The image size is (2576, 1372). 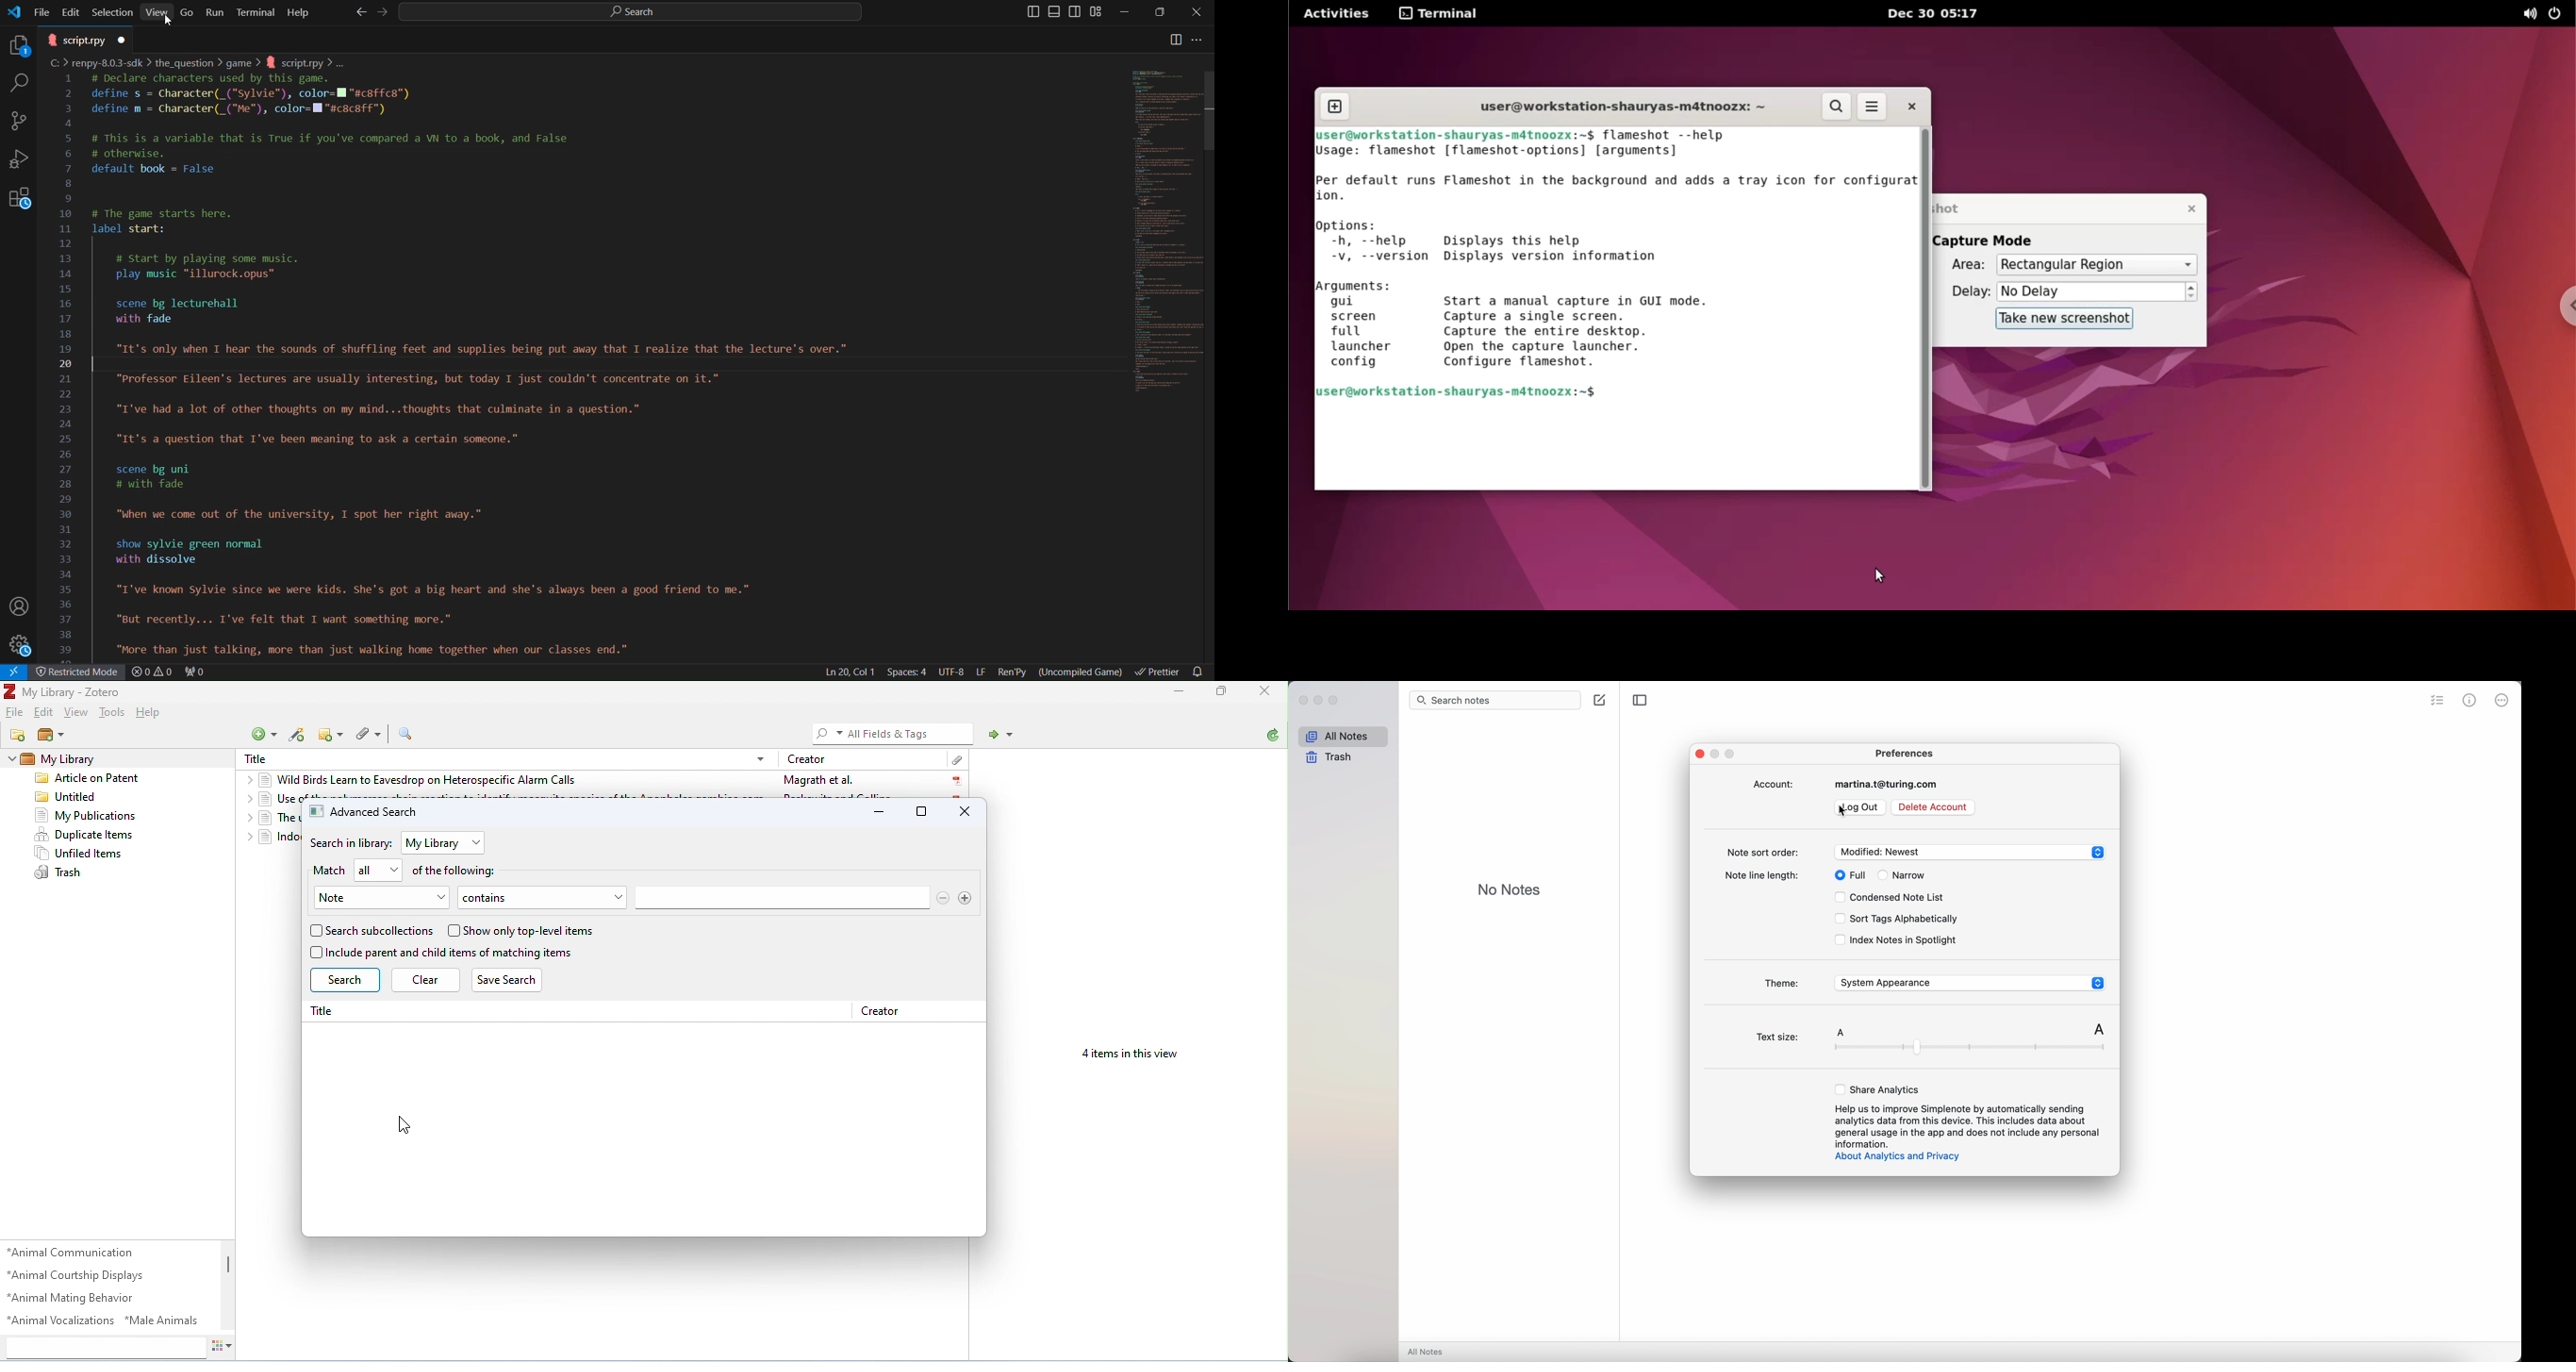 I want to click on add items by identifier, so click(x=301, y=737).